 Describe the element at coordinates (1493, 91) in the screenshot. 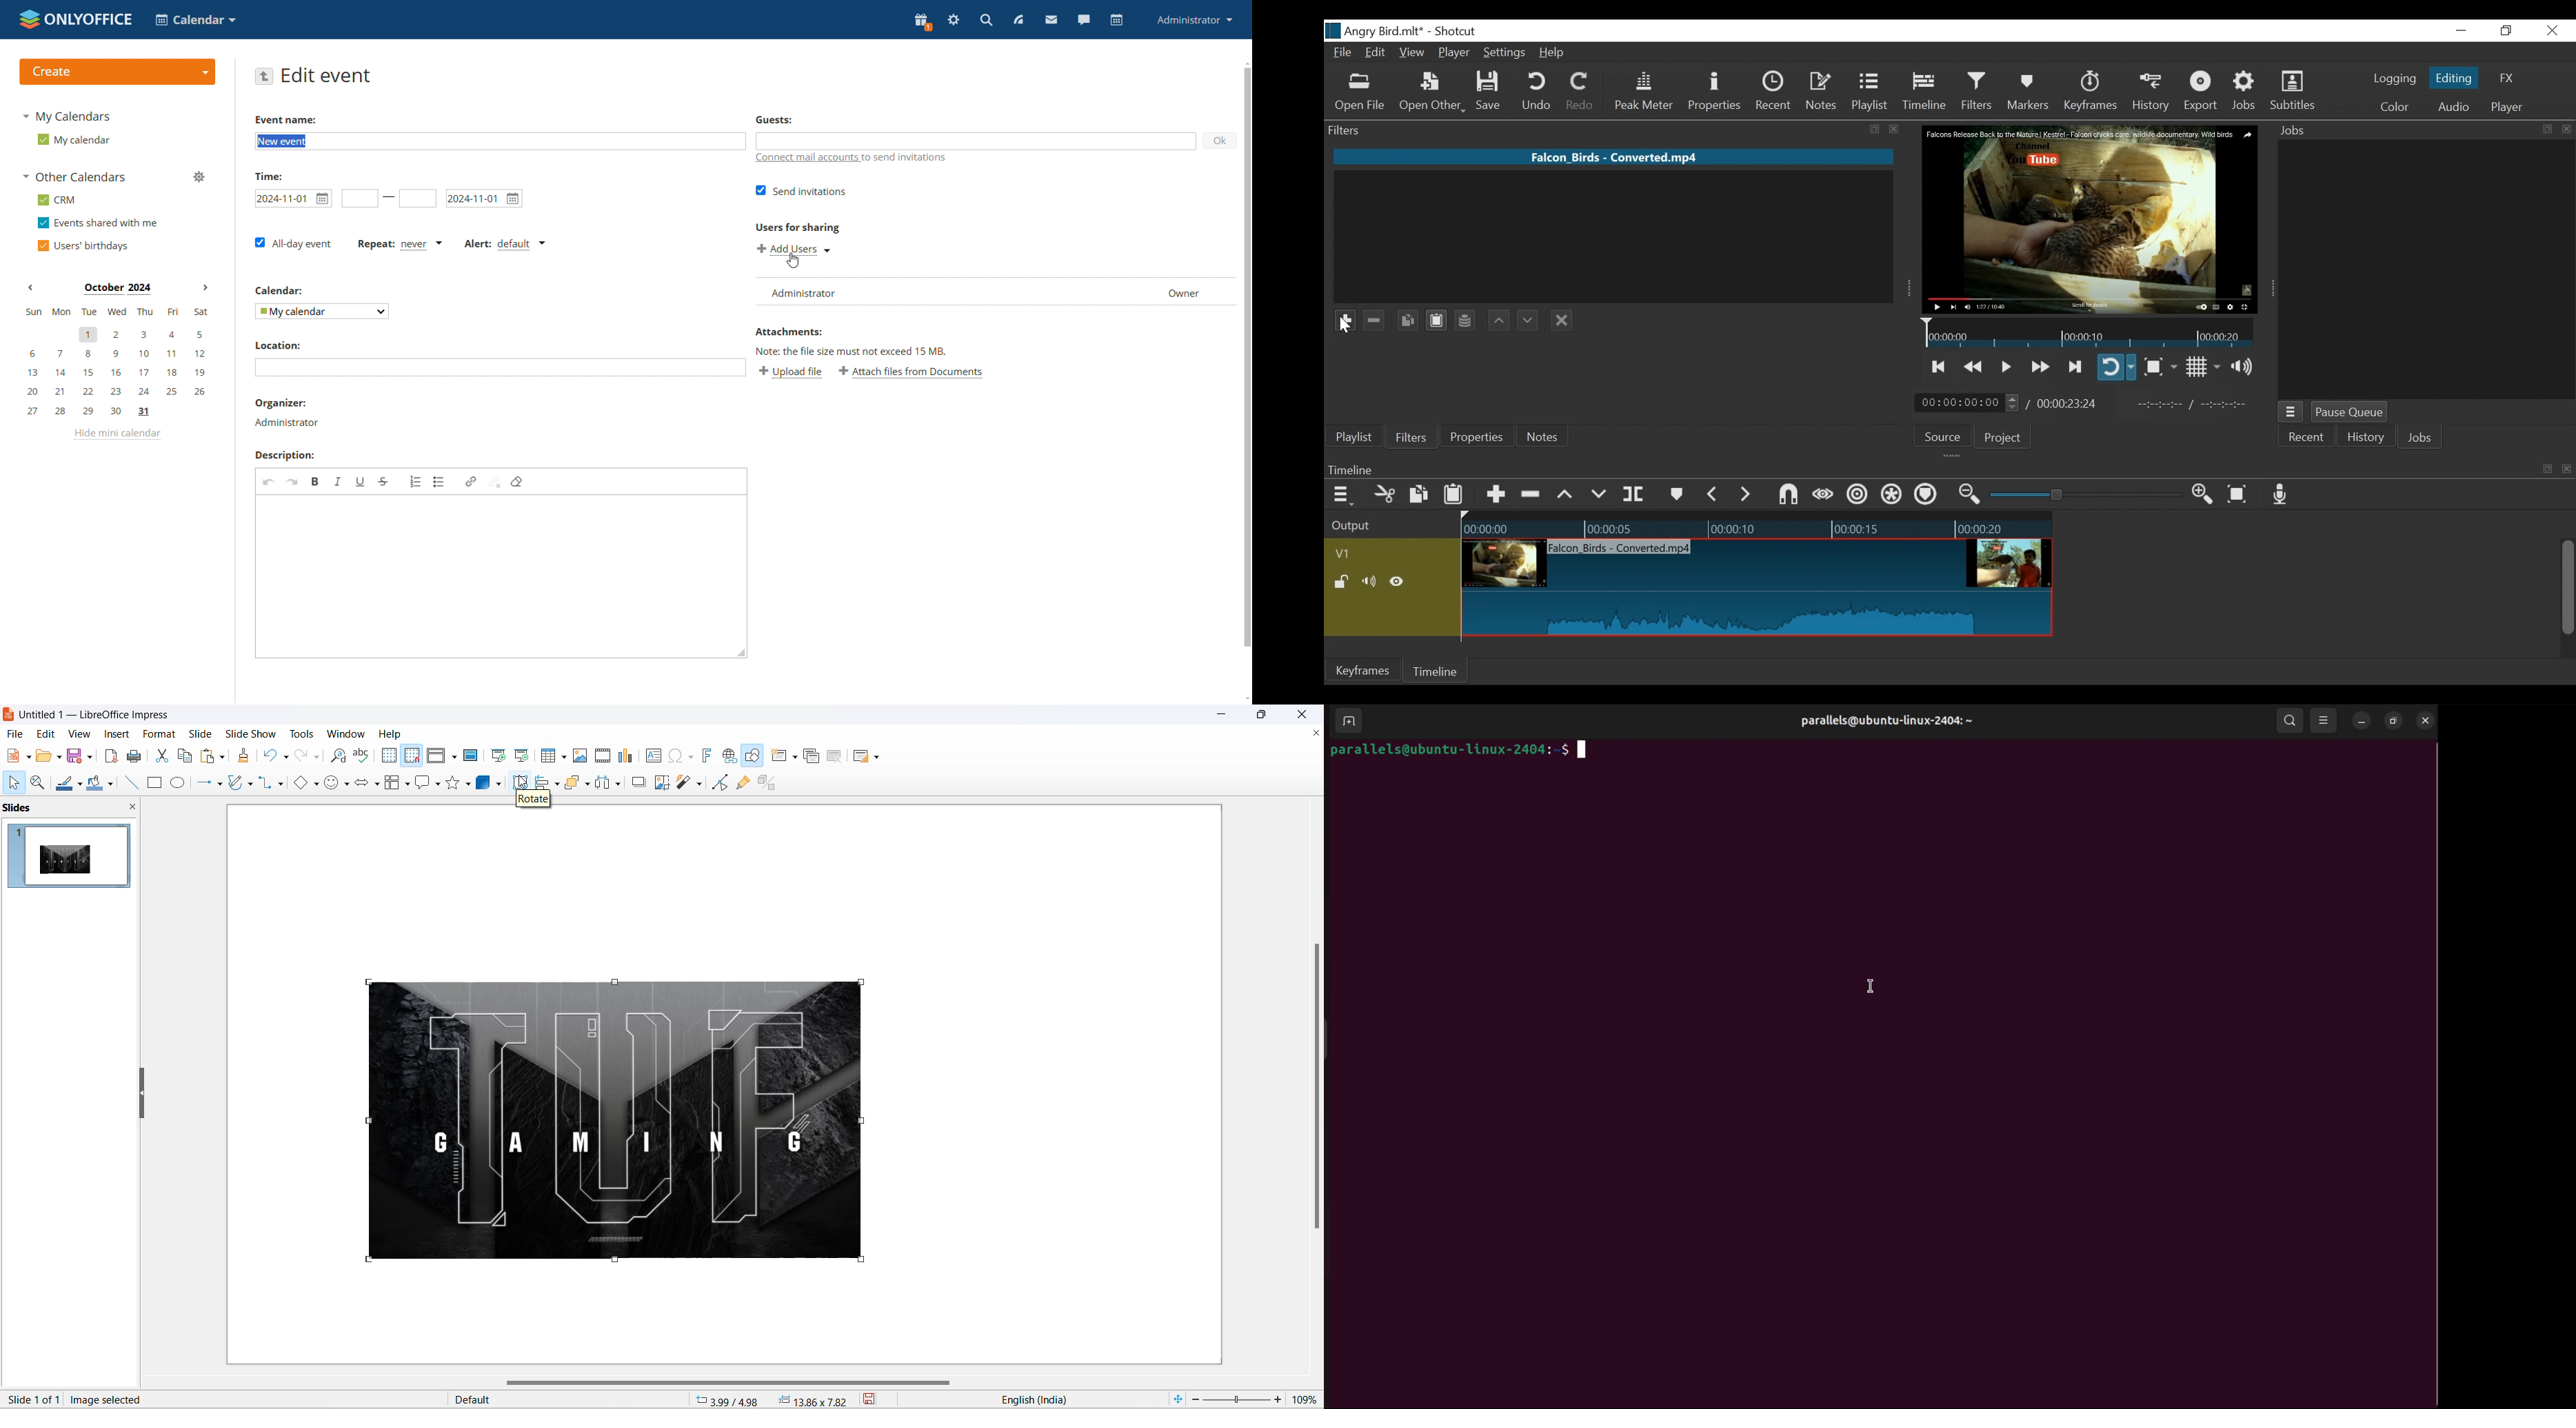

I see `Save` at that location.